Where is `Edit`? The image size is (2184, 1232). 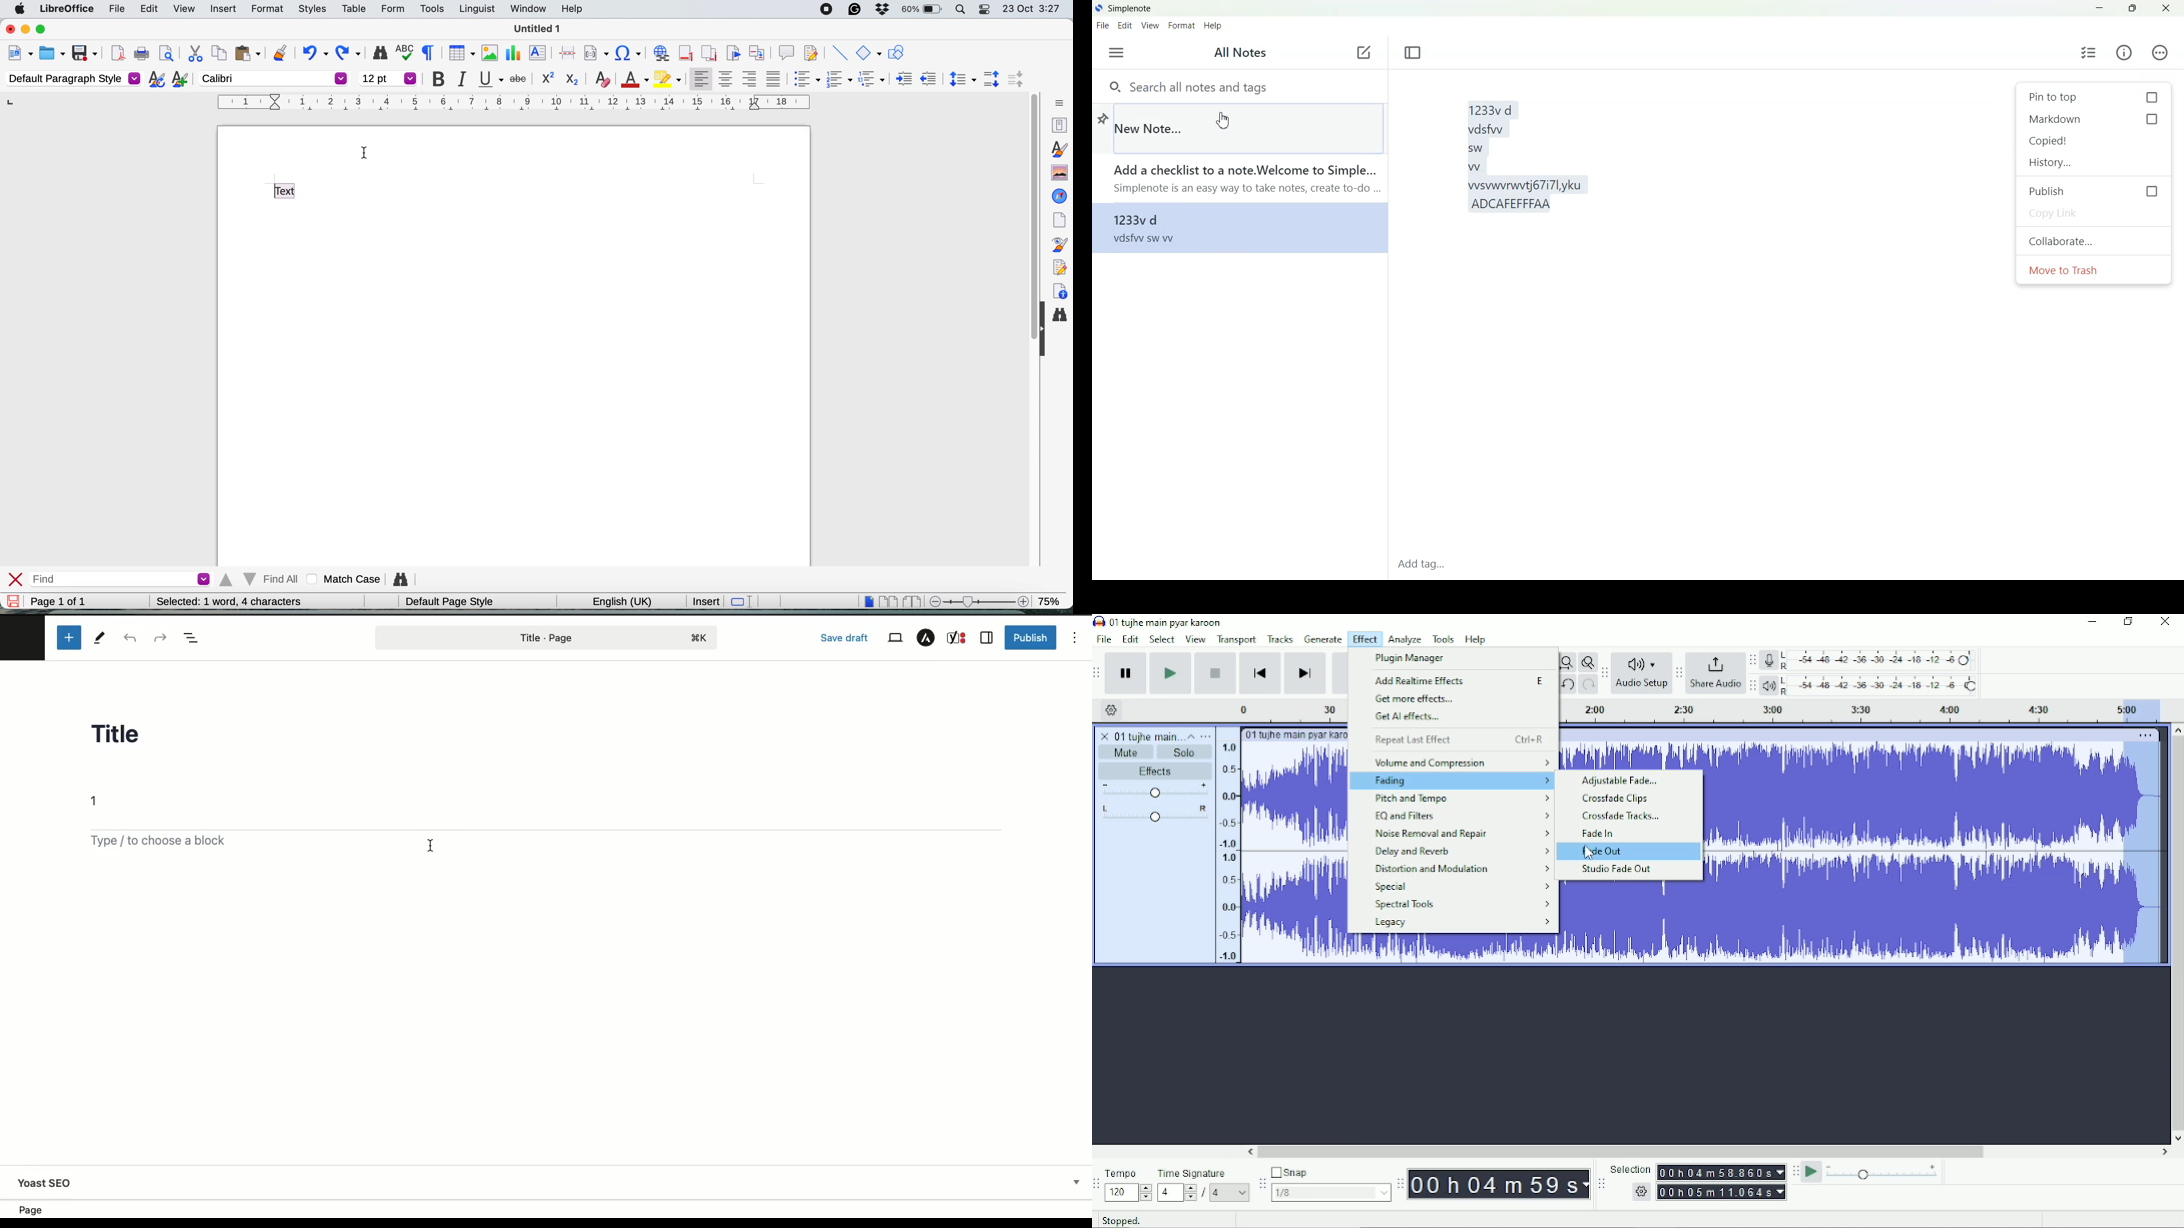 Edit is located at coordinates (1131, 640).